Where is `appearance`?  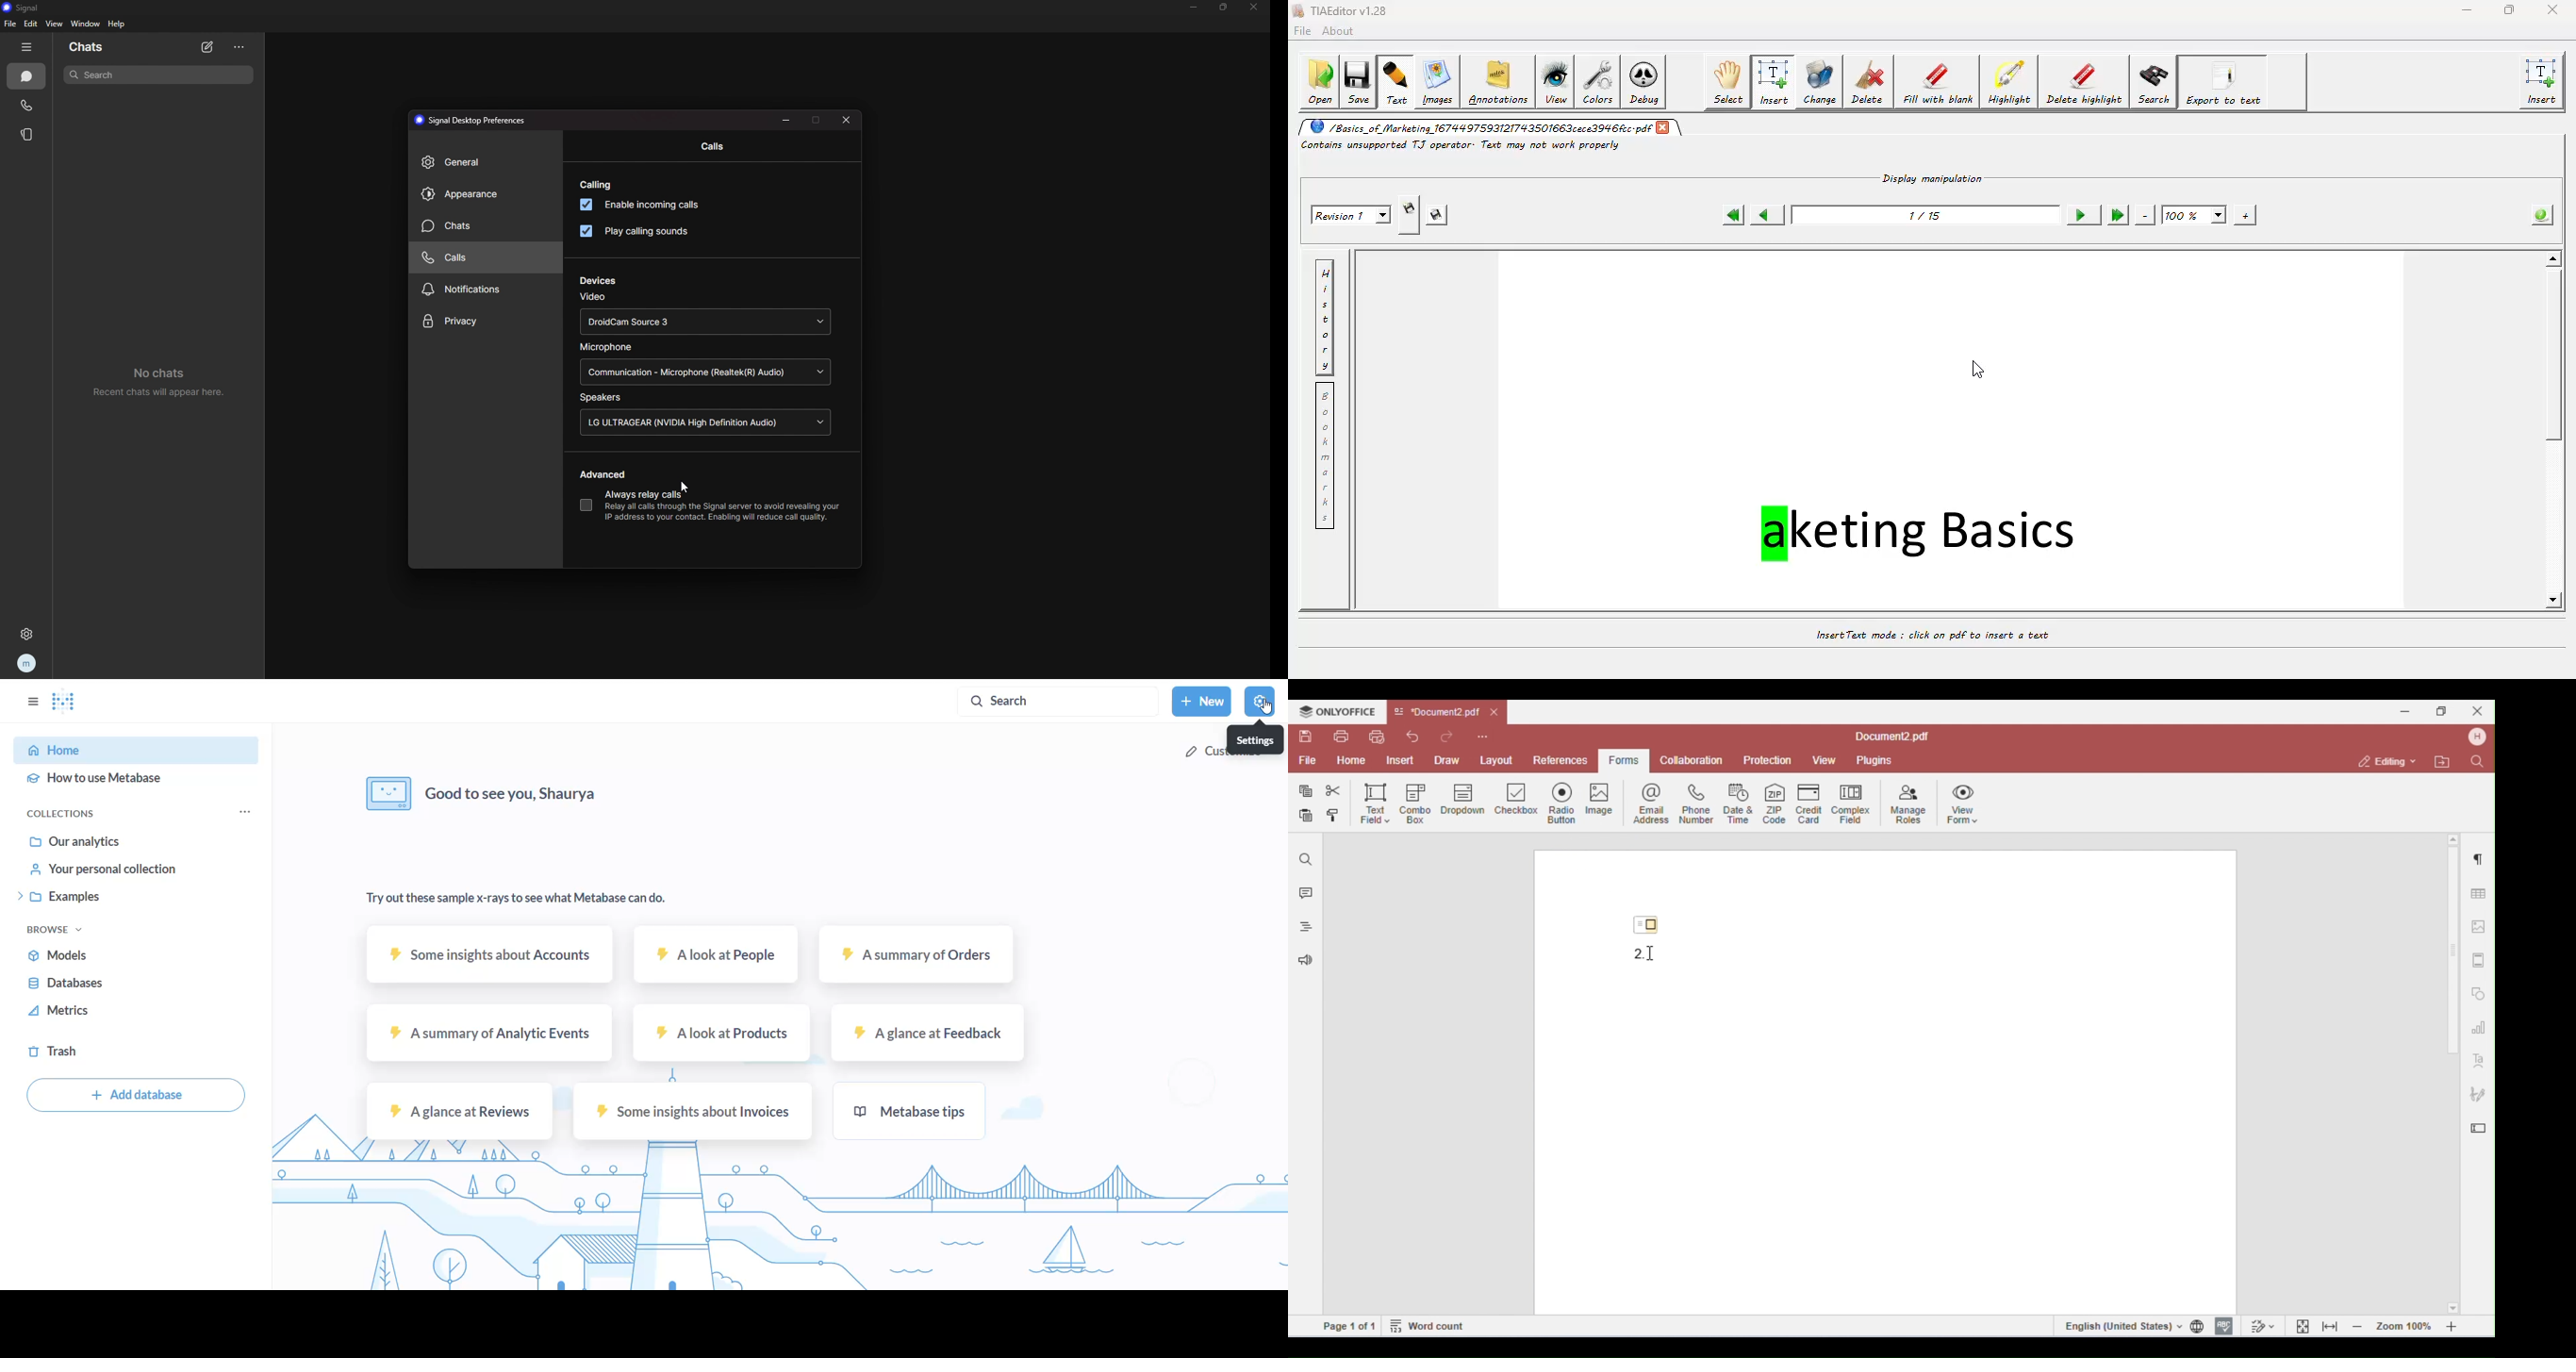
appearance is located at coordinates (484, 195).